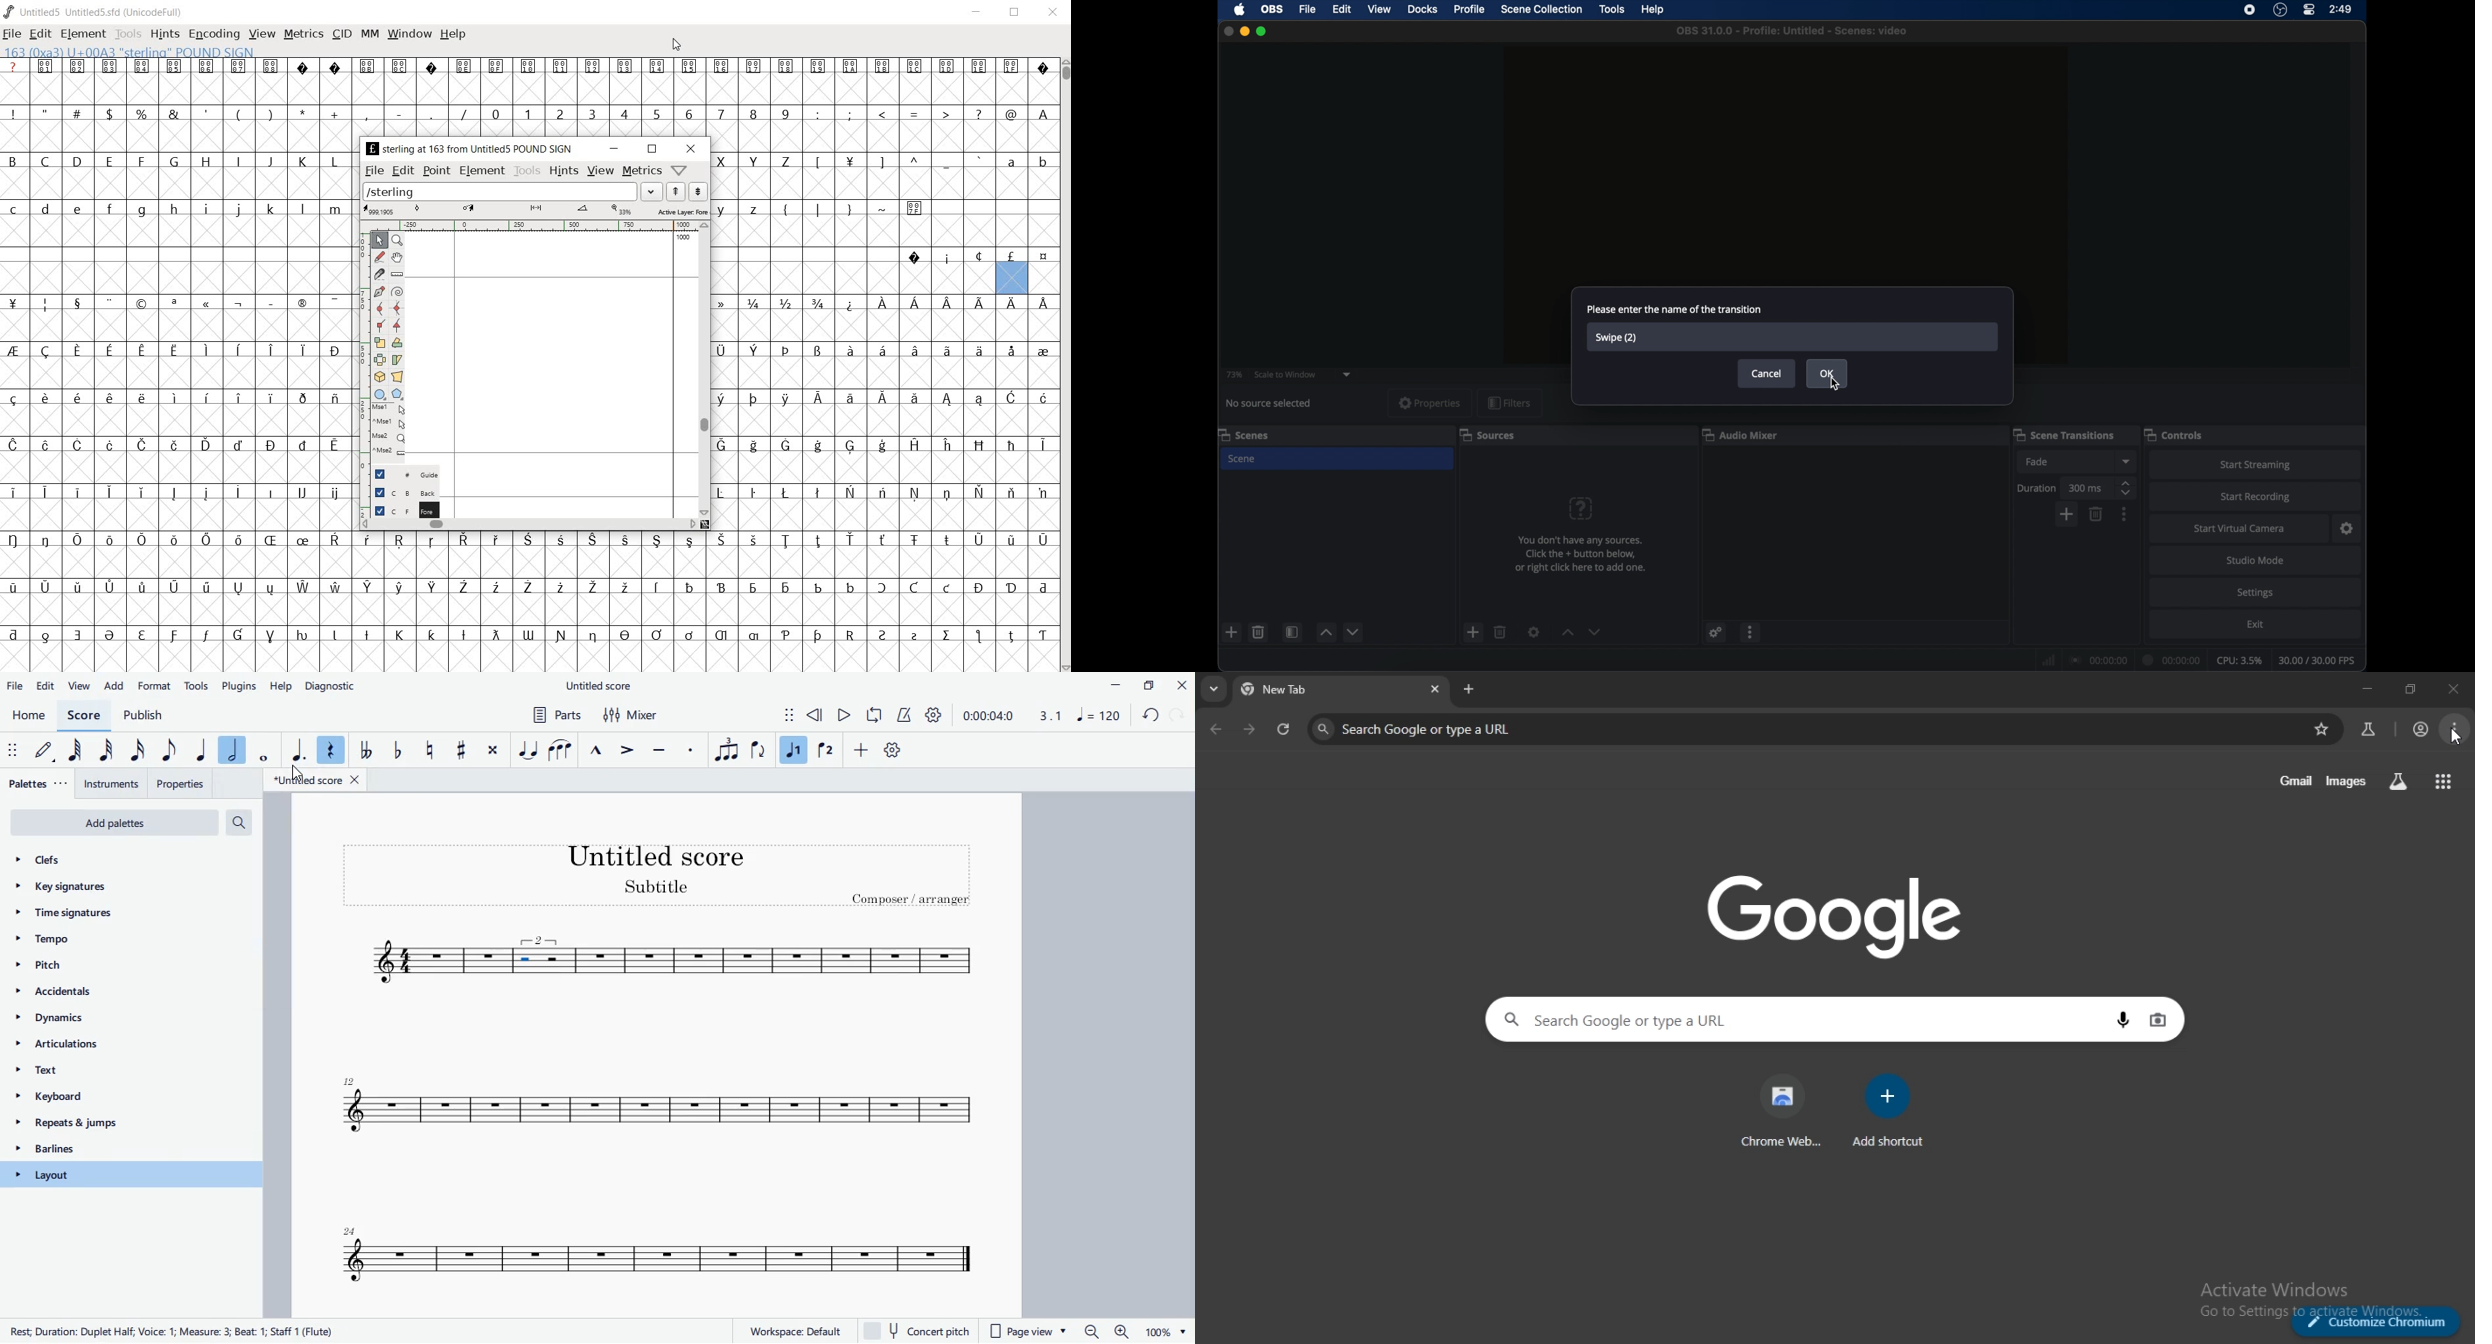 The image size is (2492, 1344). Describe the element at coordinates (495, 587) in the screenshot. I see `Symbol` at that location.